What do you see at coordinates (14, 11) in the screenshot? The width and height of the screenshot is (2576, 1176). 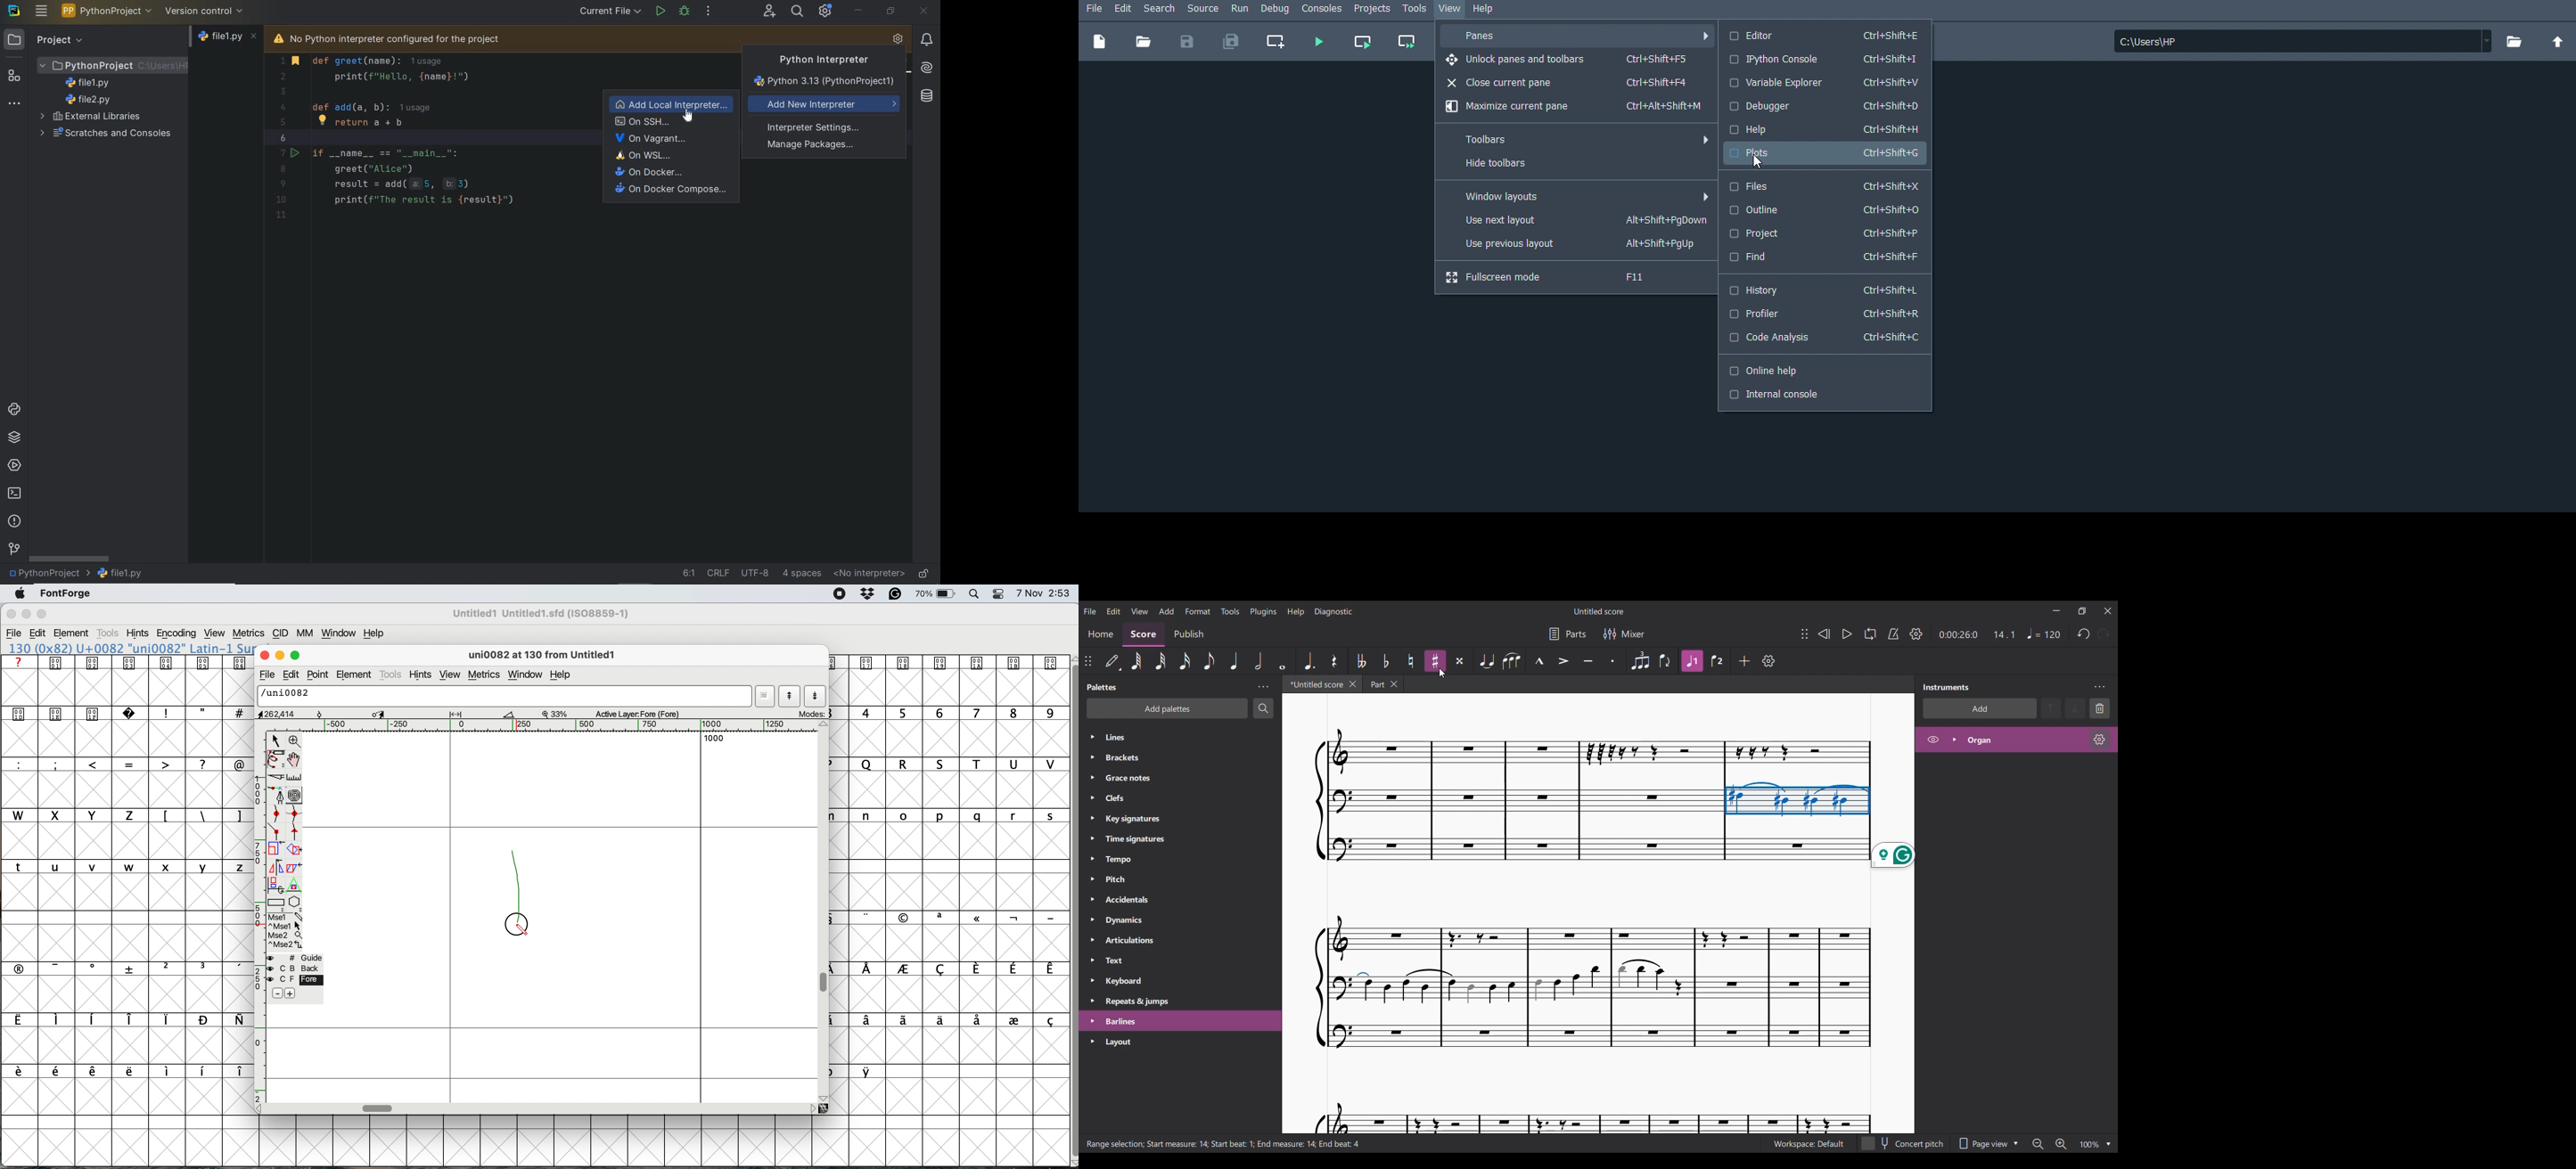 I see `system name` at bounding box center [14, 11].